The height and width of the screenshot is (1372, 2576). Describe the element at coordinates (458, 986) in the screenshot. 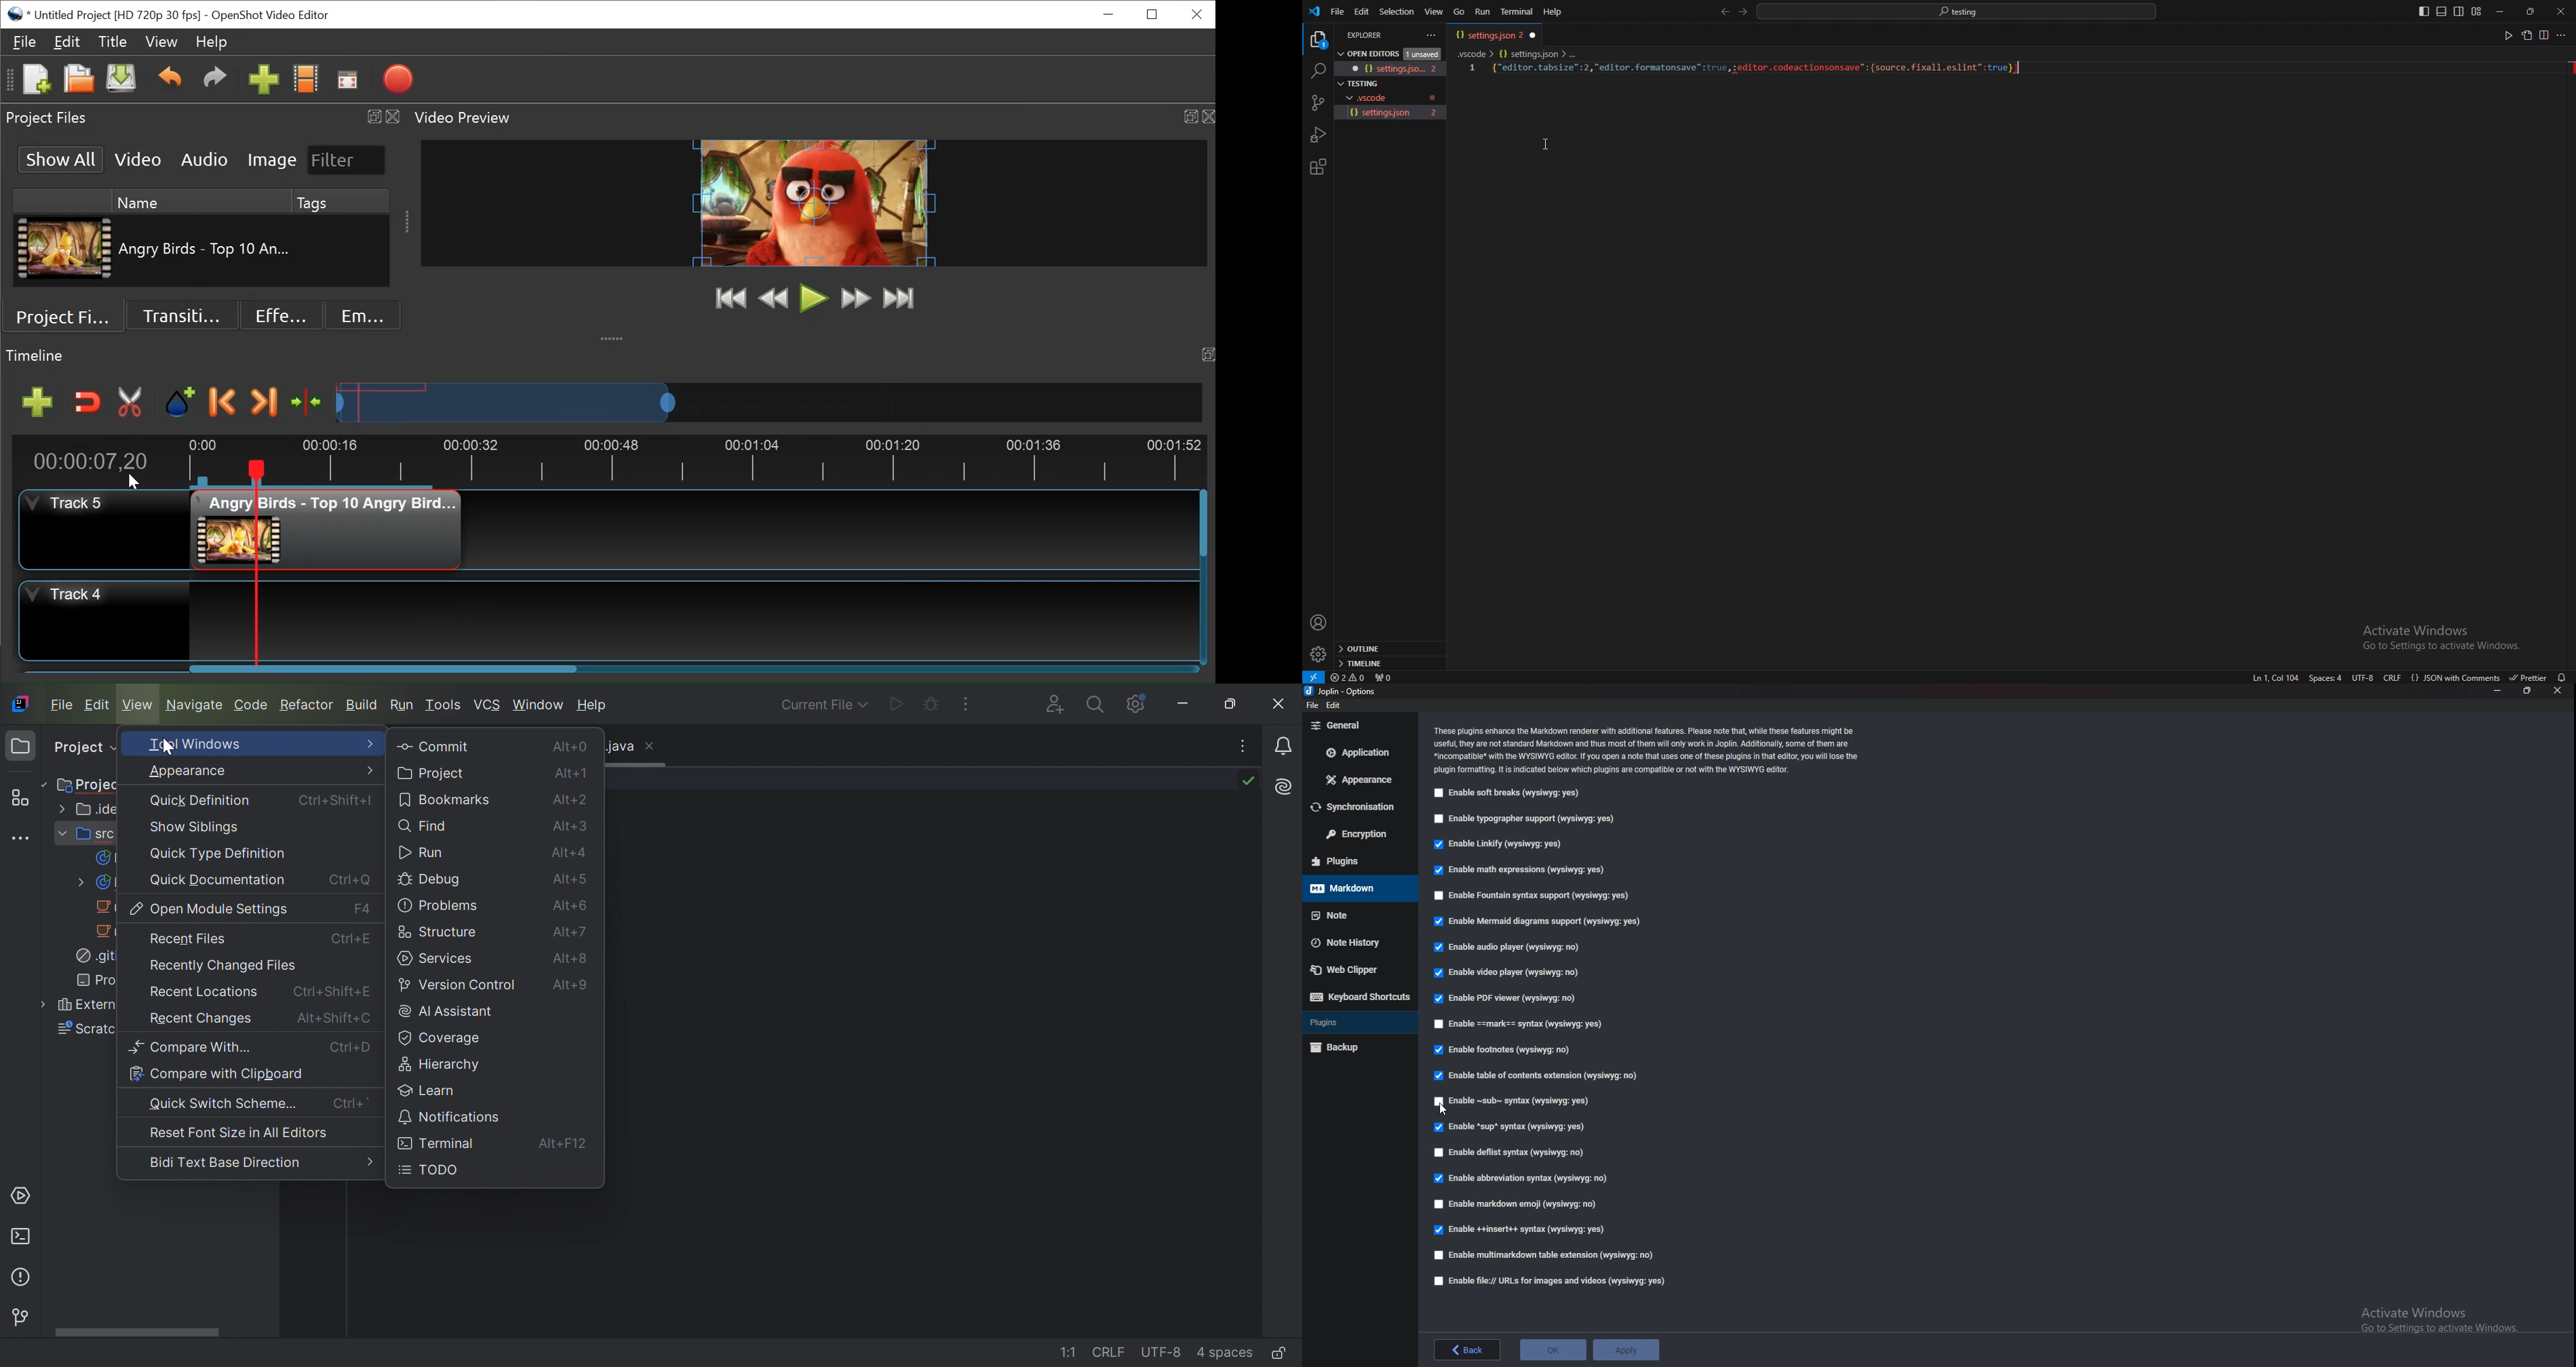

I see `Version Control` at that location.